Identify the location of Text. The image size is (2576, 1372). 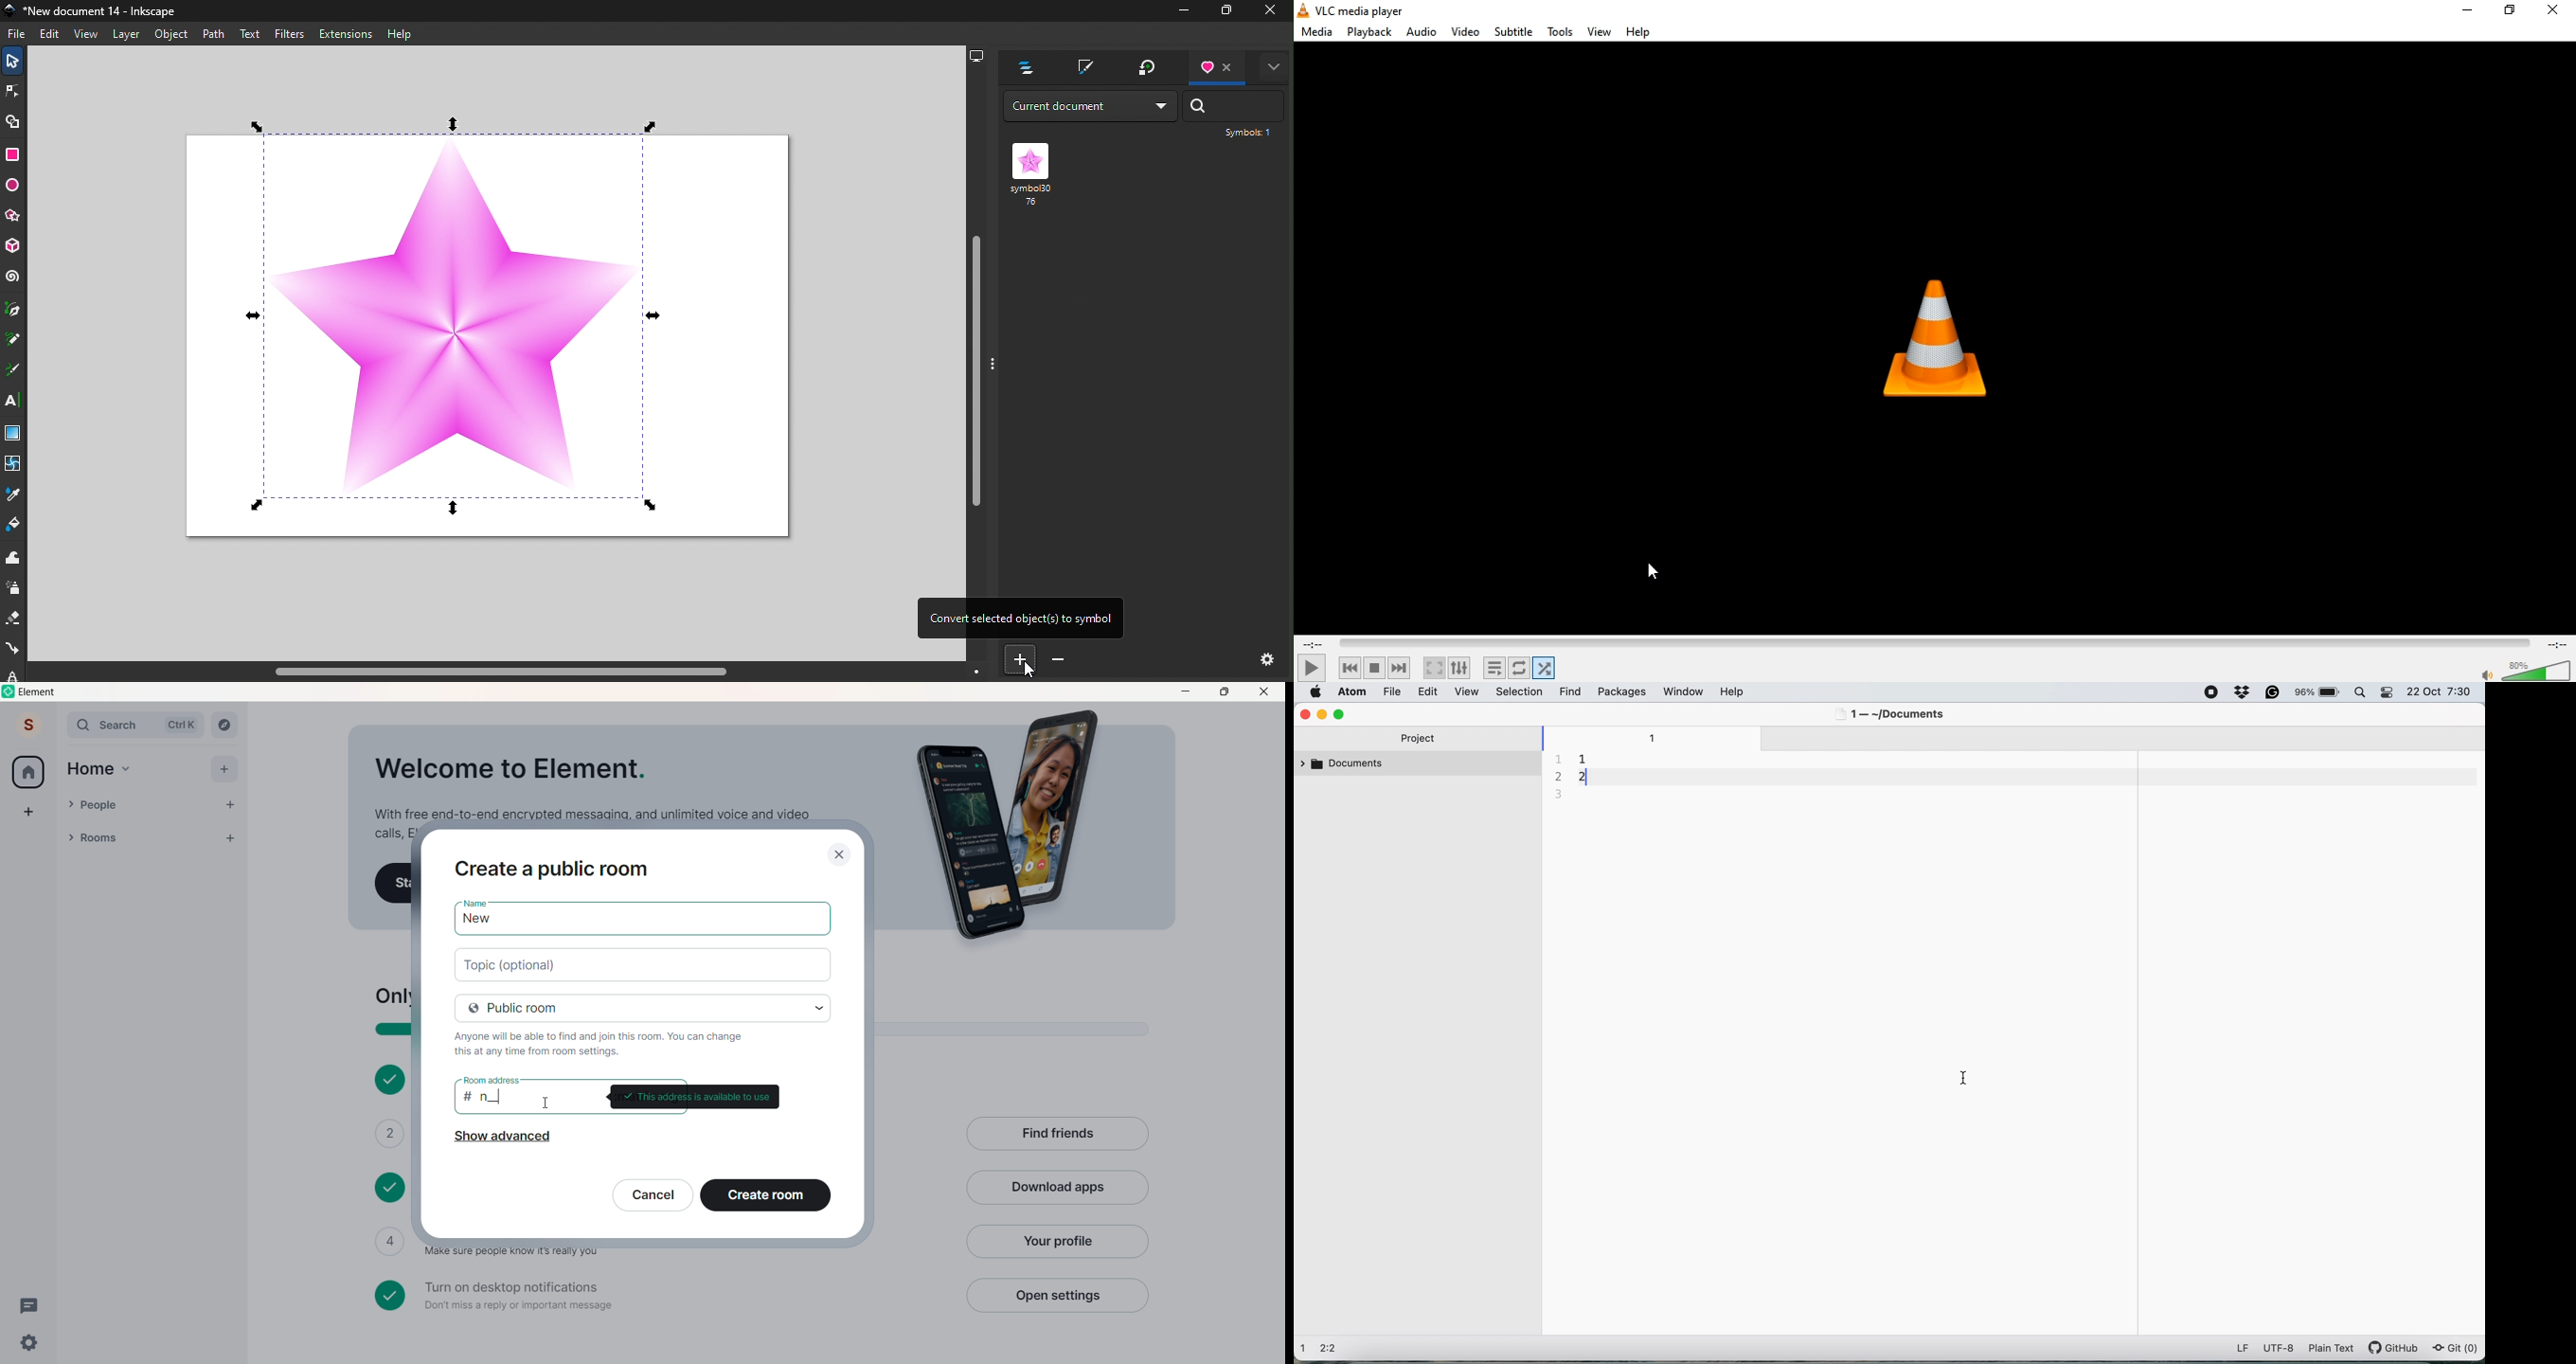
(249, 33).